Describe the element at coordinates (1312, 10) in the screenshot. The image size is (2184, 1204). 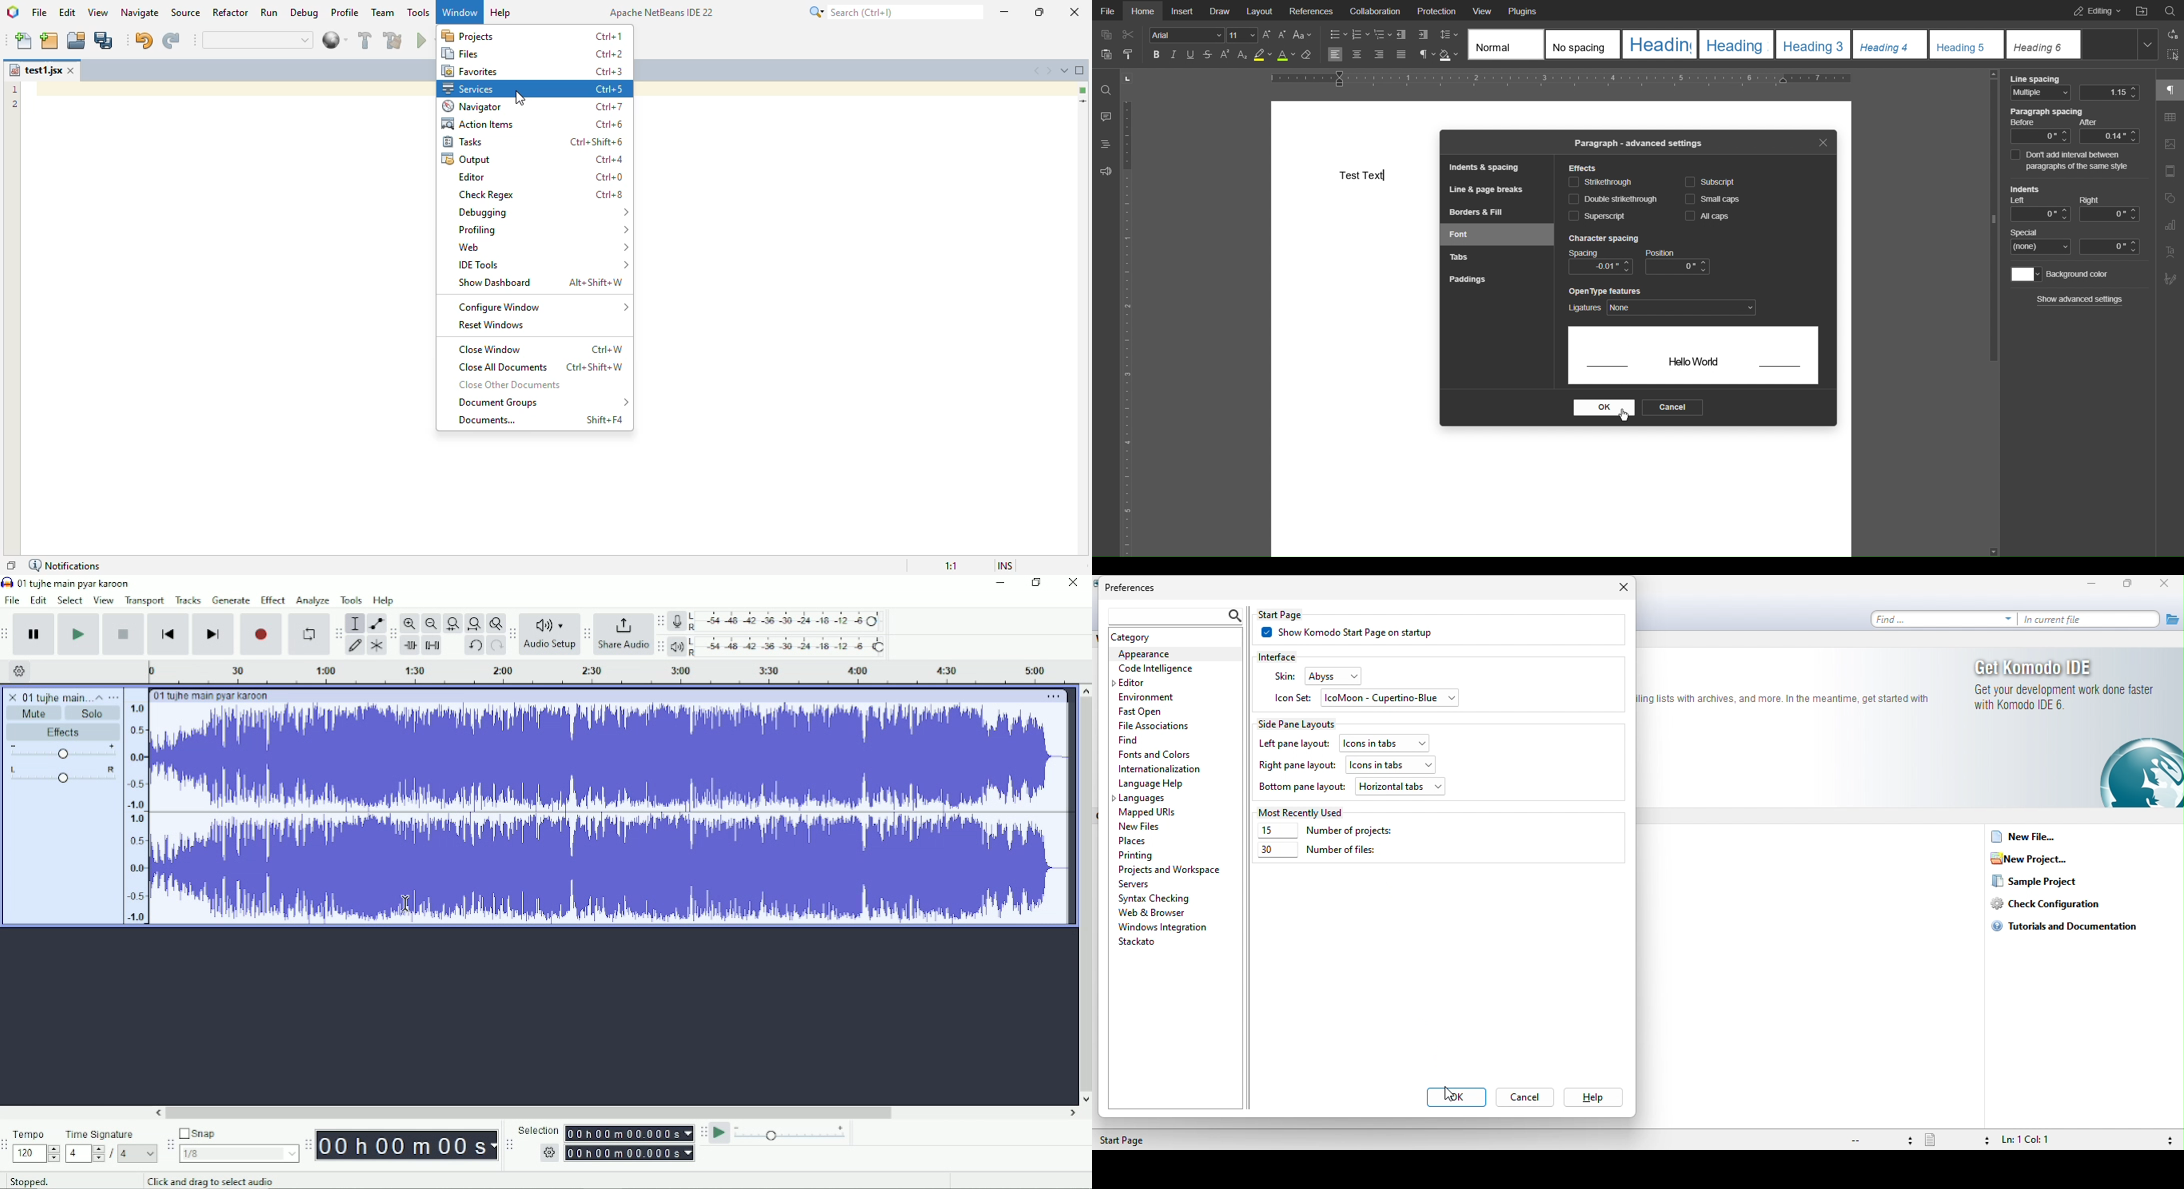
I see `References` at that location.